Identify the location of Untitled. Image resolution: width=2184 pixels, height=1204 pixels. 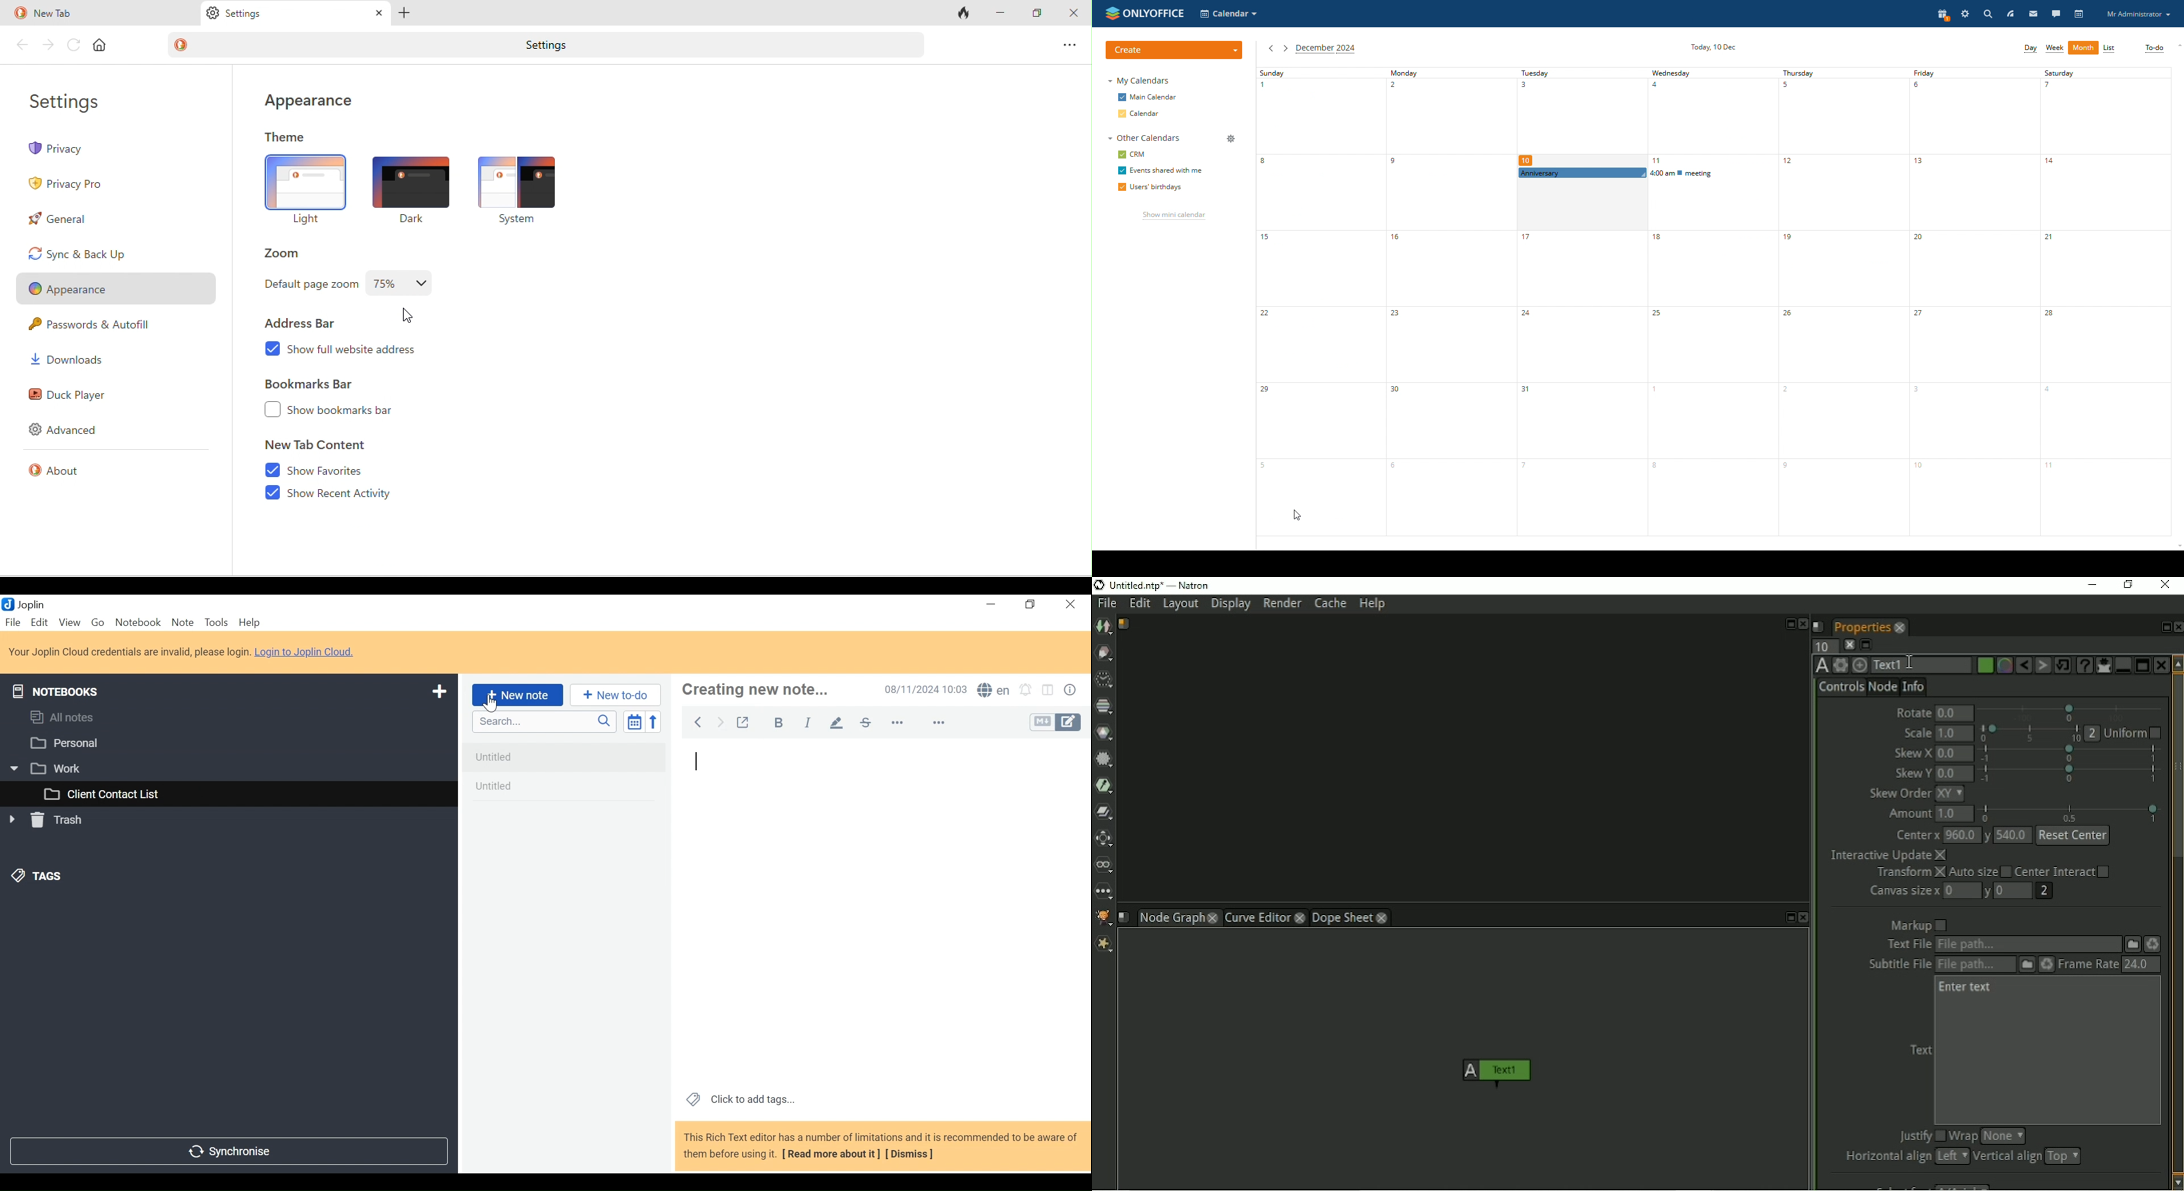
(565, 753).